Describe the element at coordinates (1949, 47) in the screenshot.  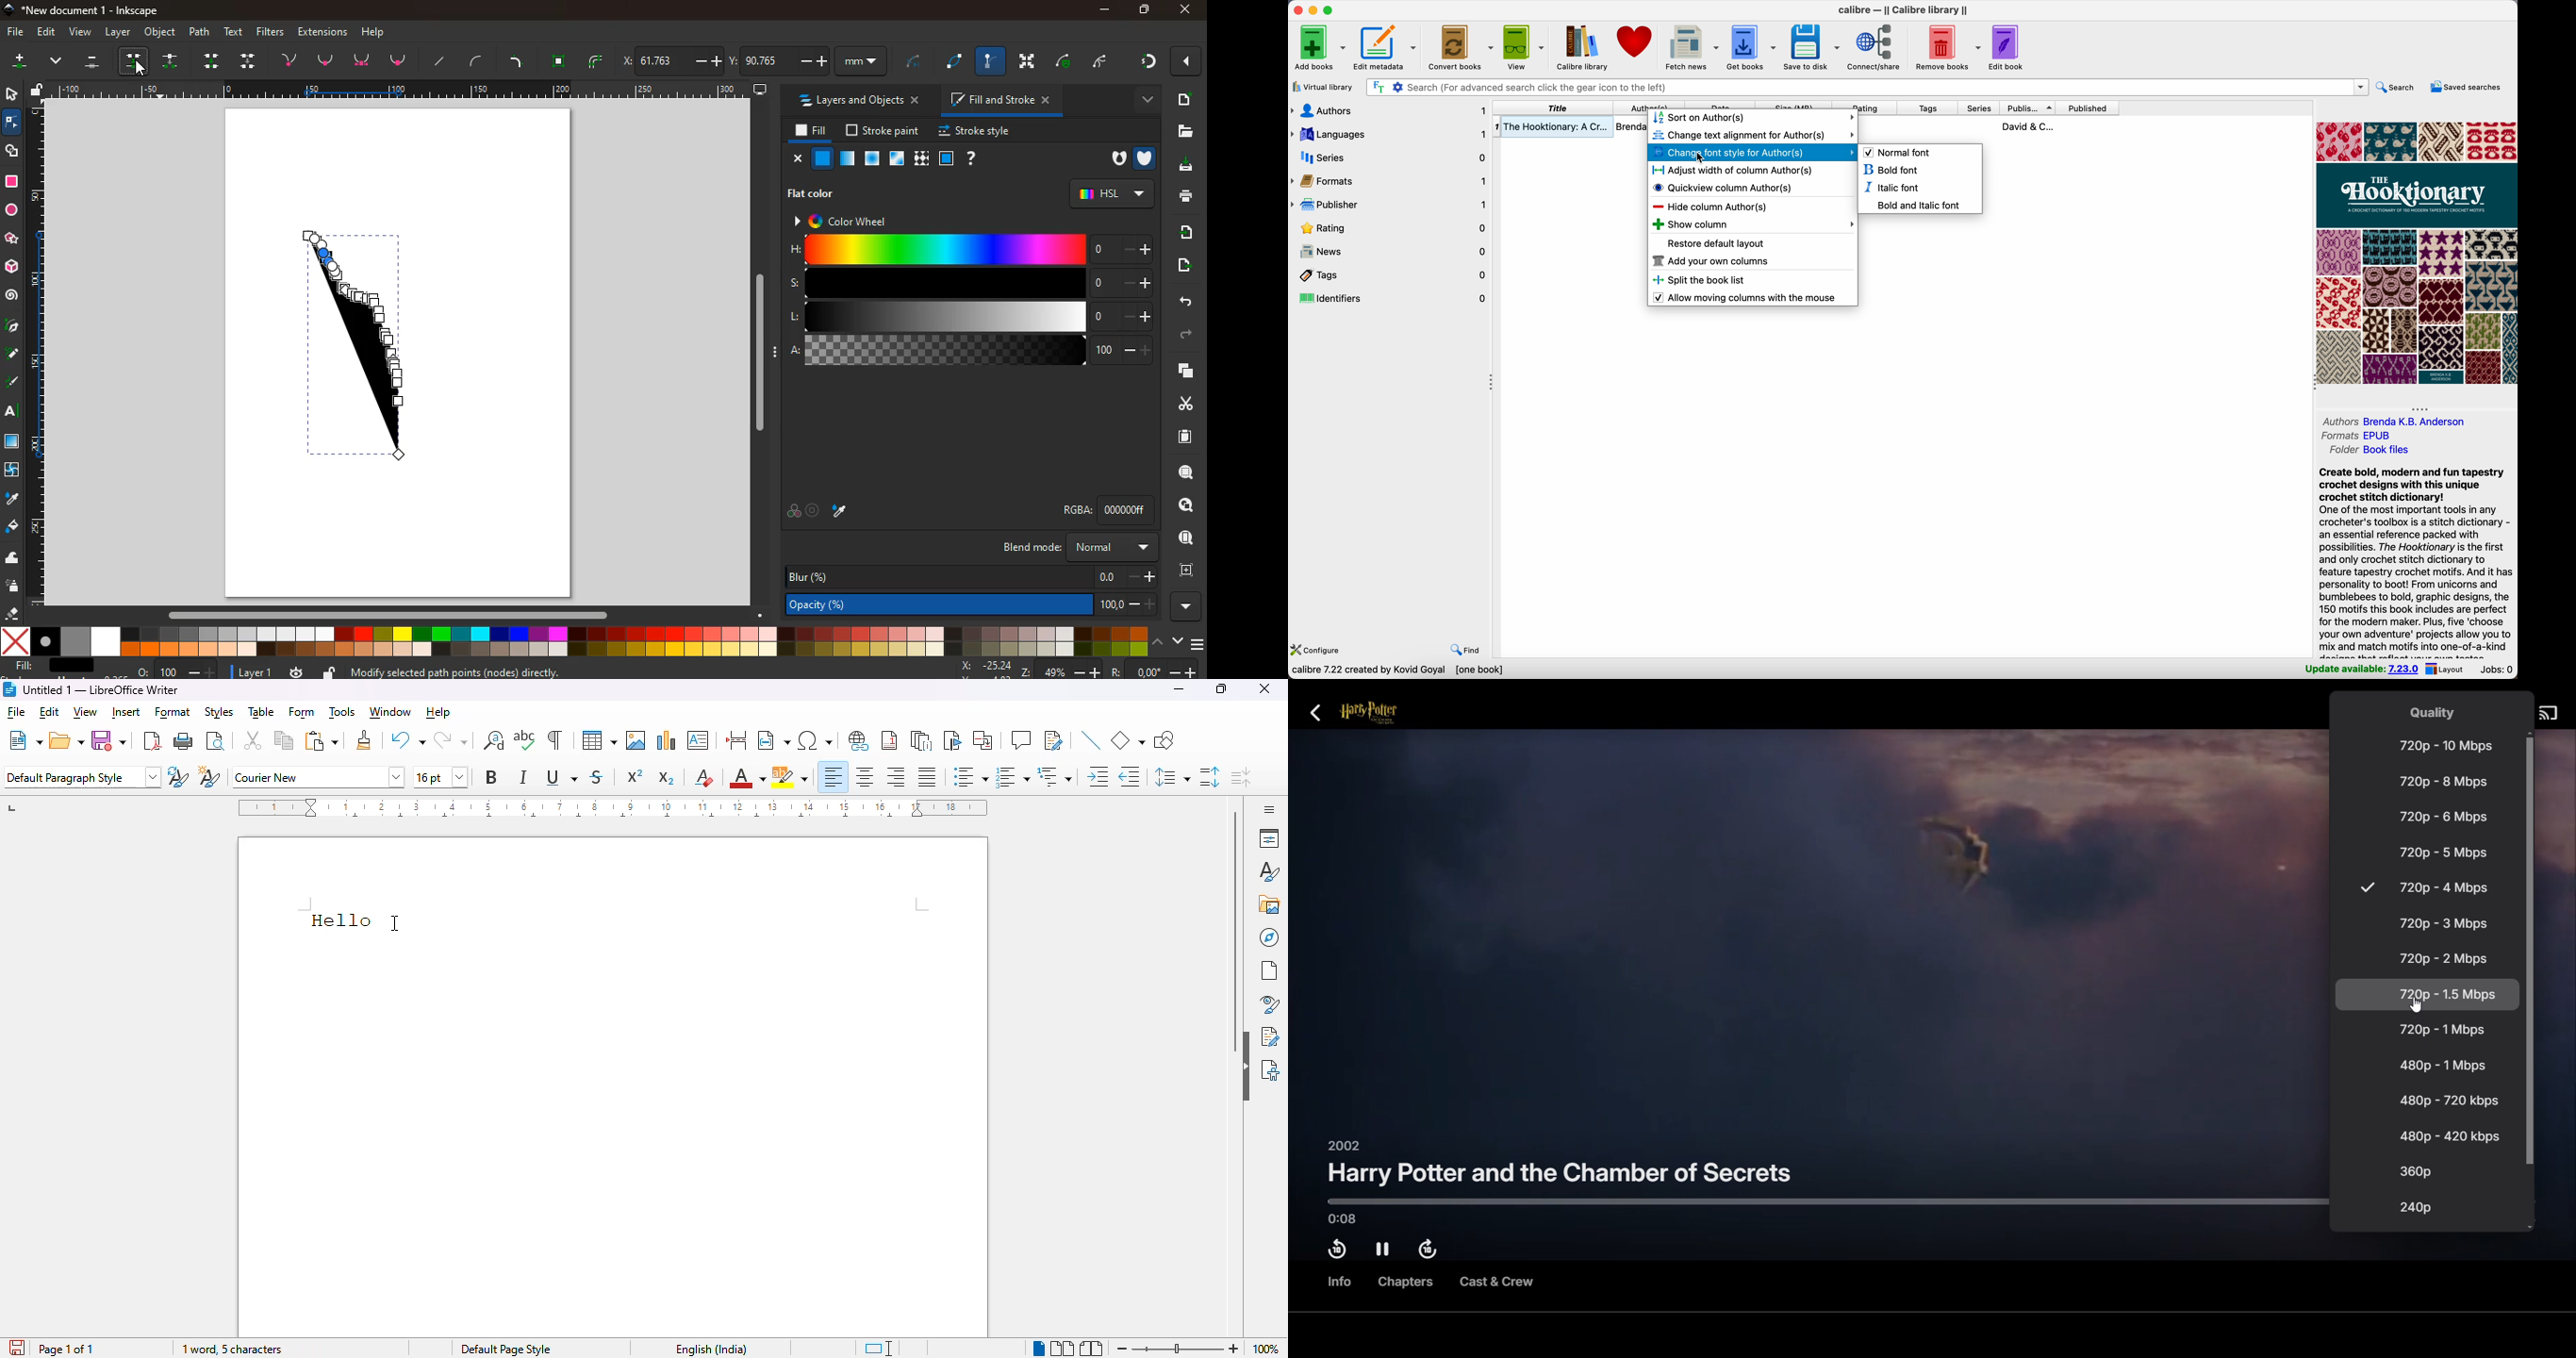
I see `remove books` at that location.